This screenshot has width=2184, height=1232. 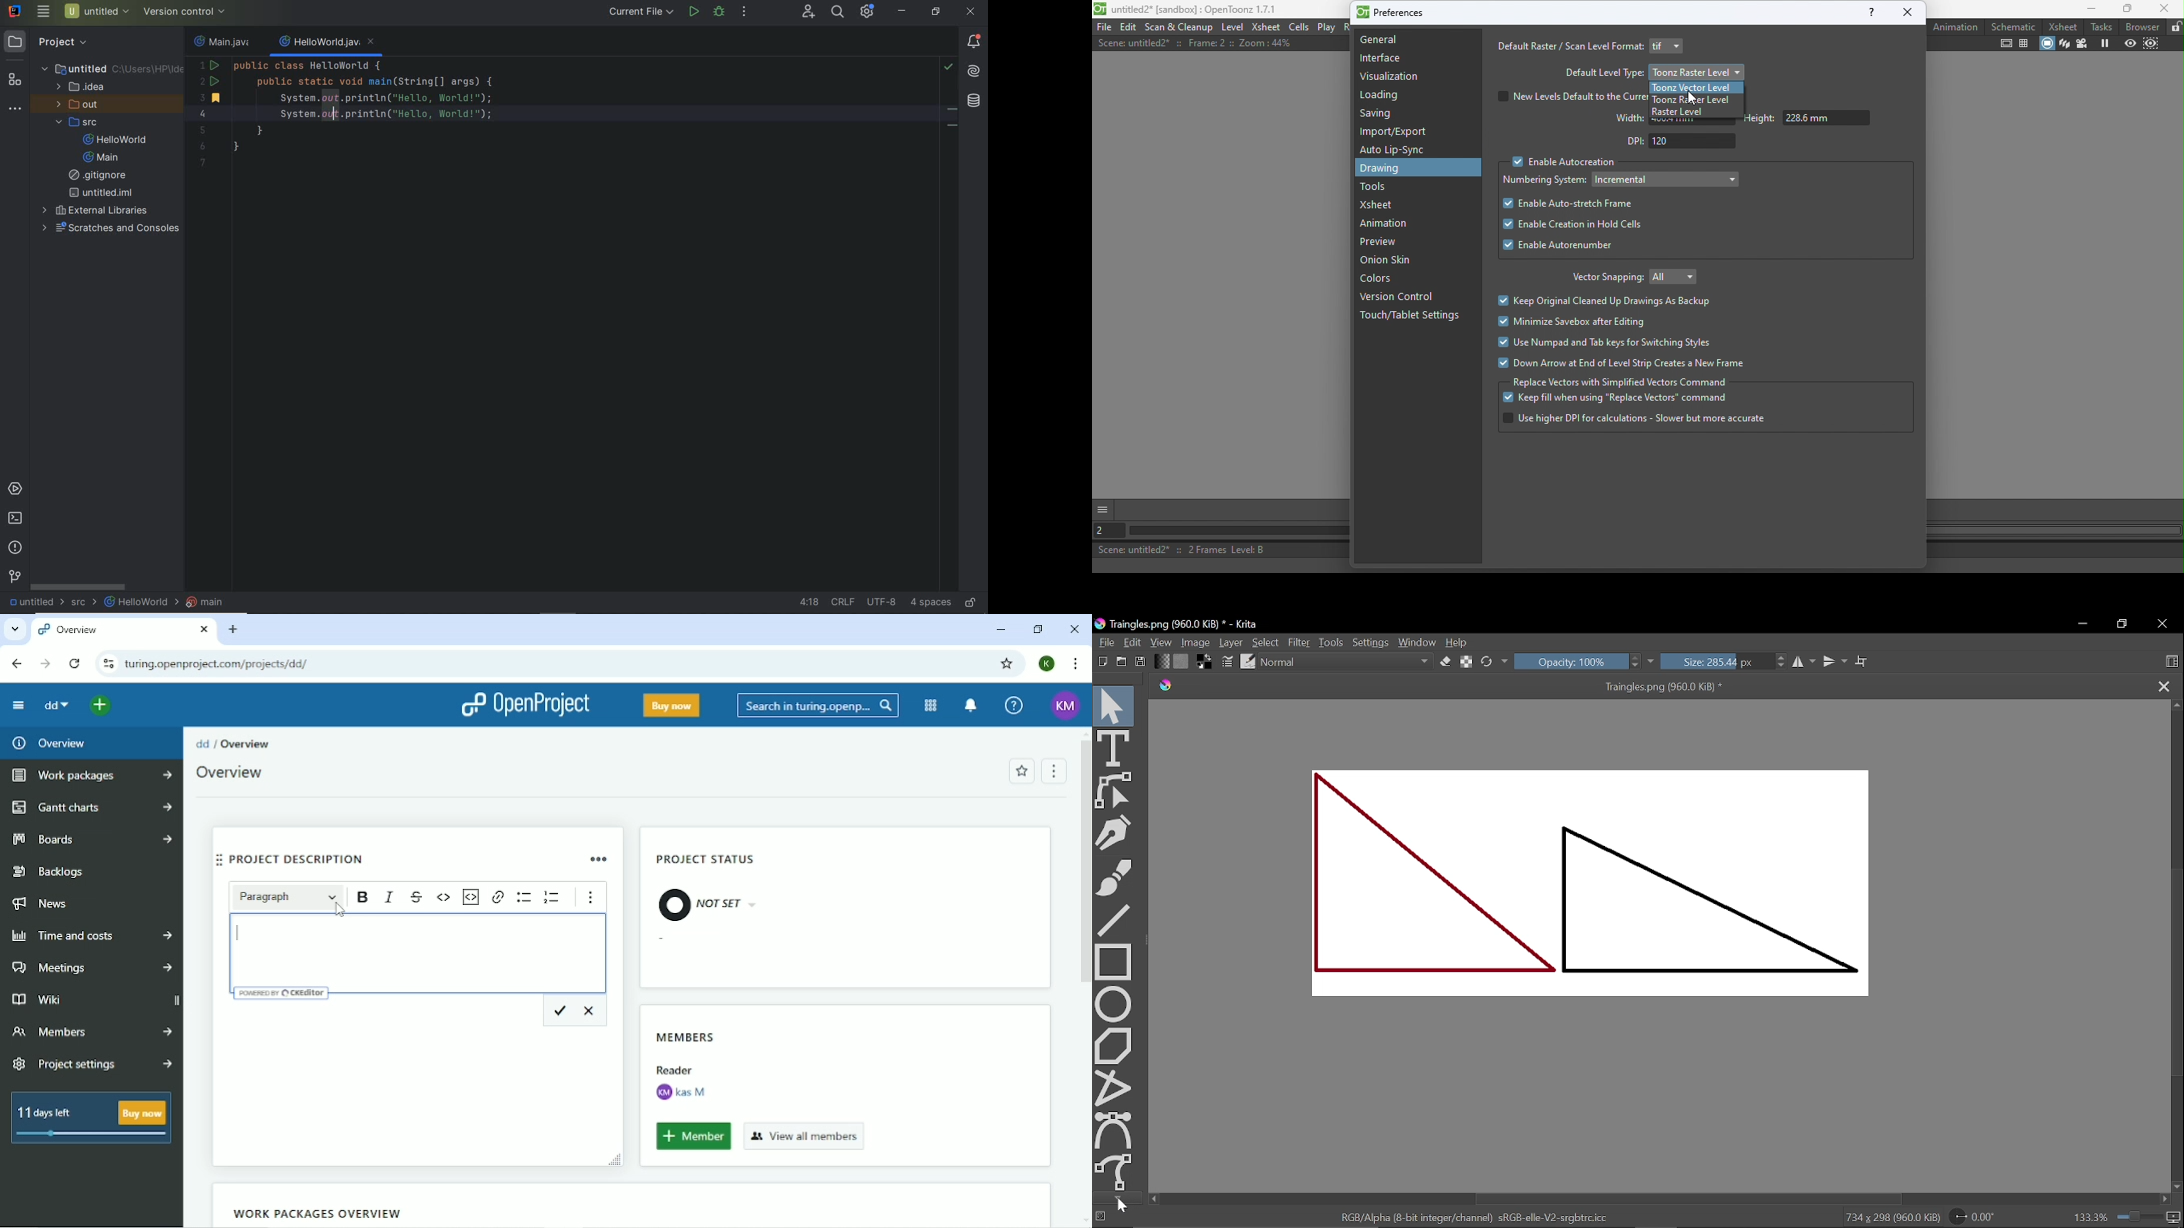 What do you see at coordinates (1180, 27) in the screenshot?
I see `Scan & Cleanup` at bounding box center [1180, 27].